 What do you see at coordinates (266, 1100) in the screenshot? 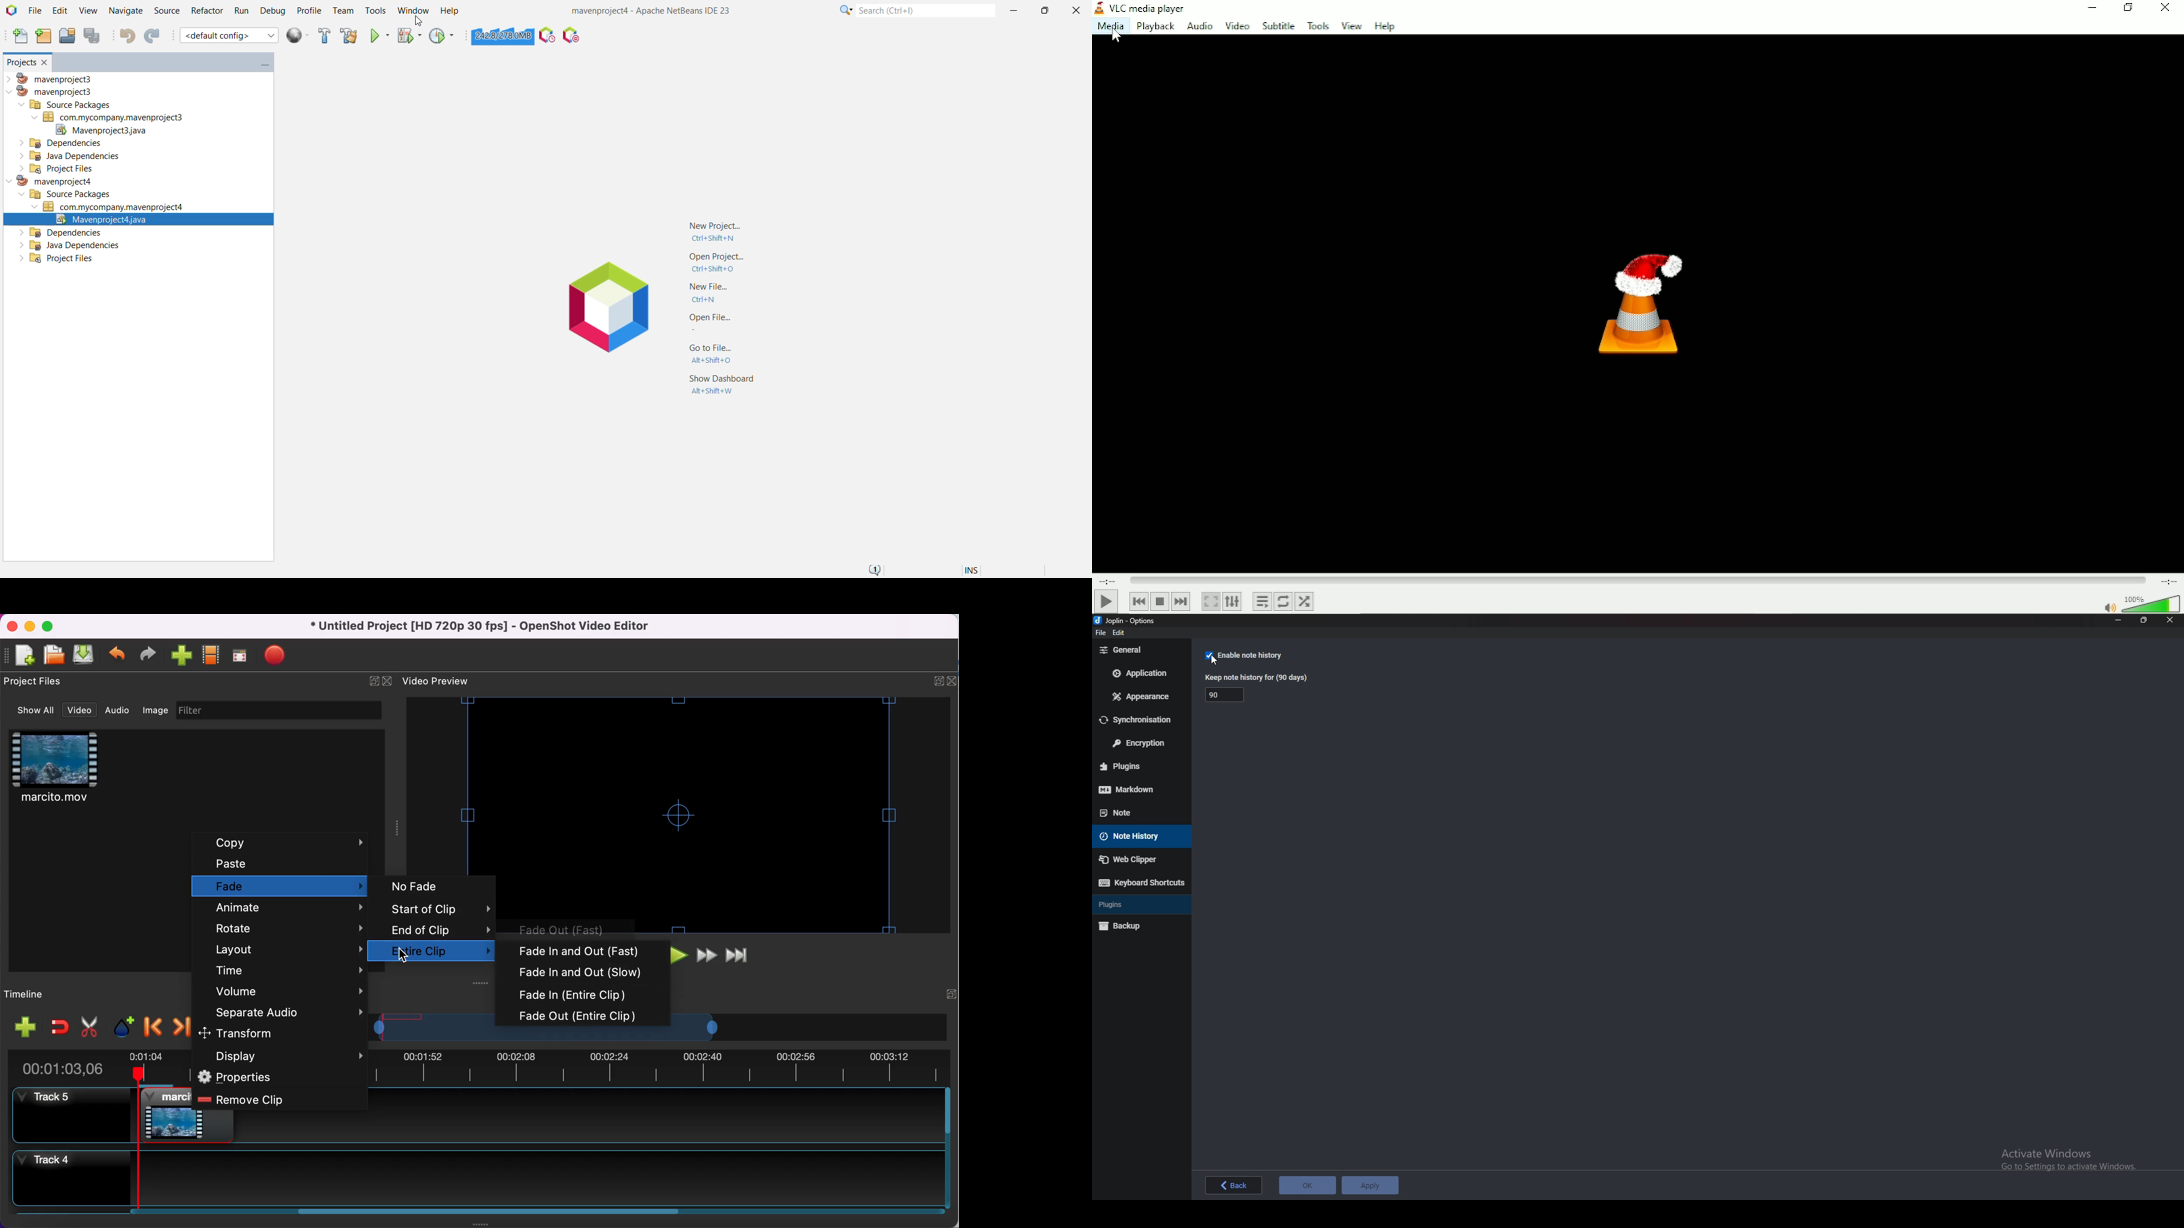
I see `remove clip` at bounding box center [266, 1100].